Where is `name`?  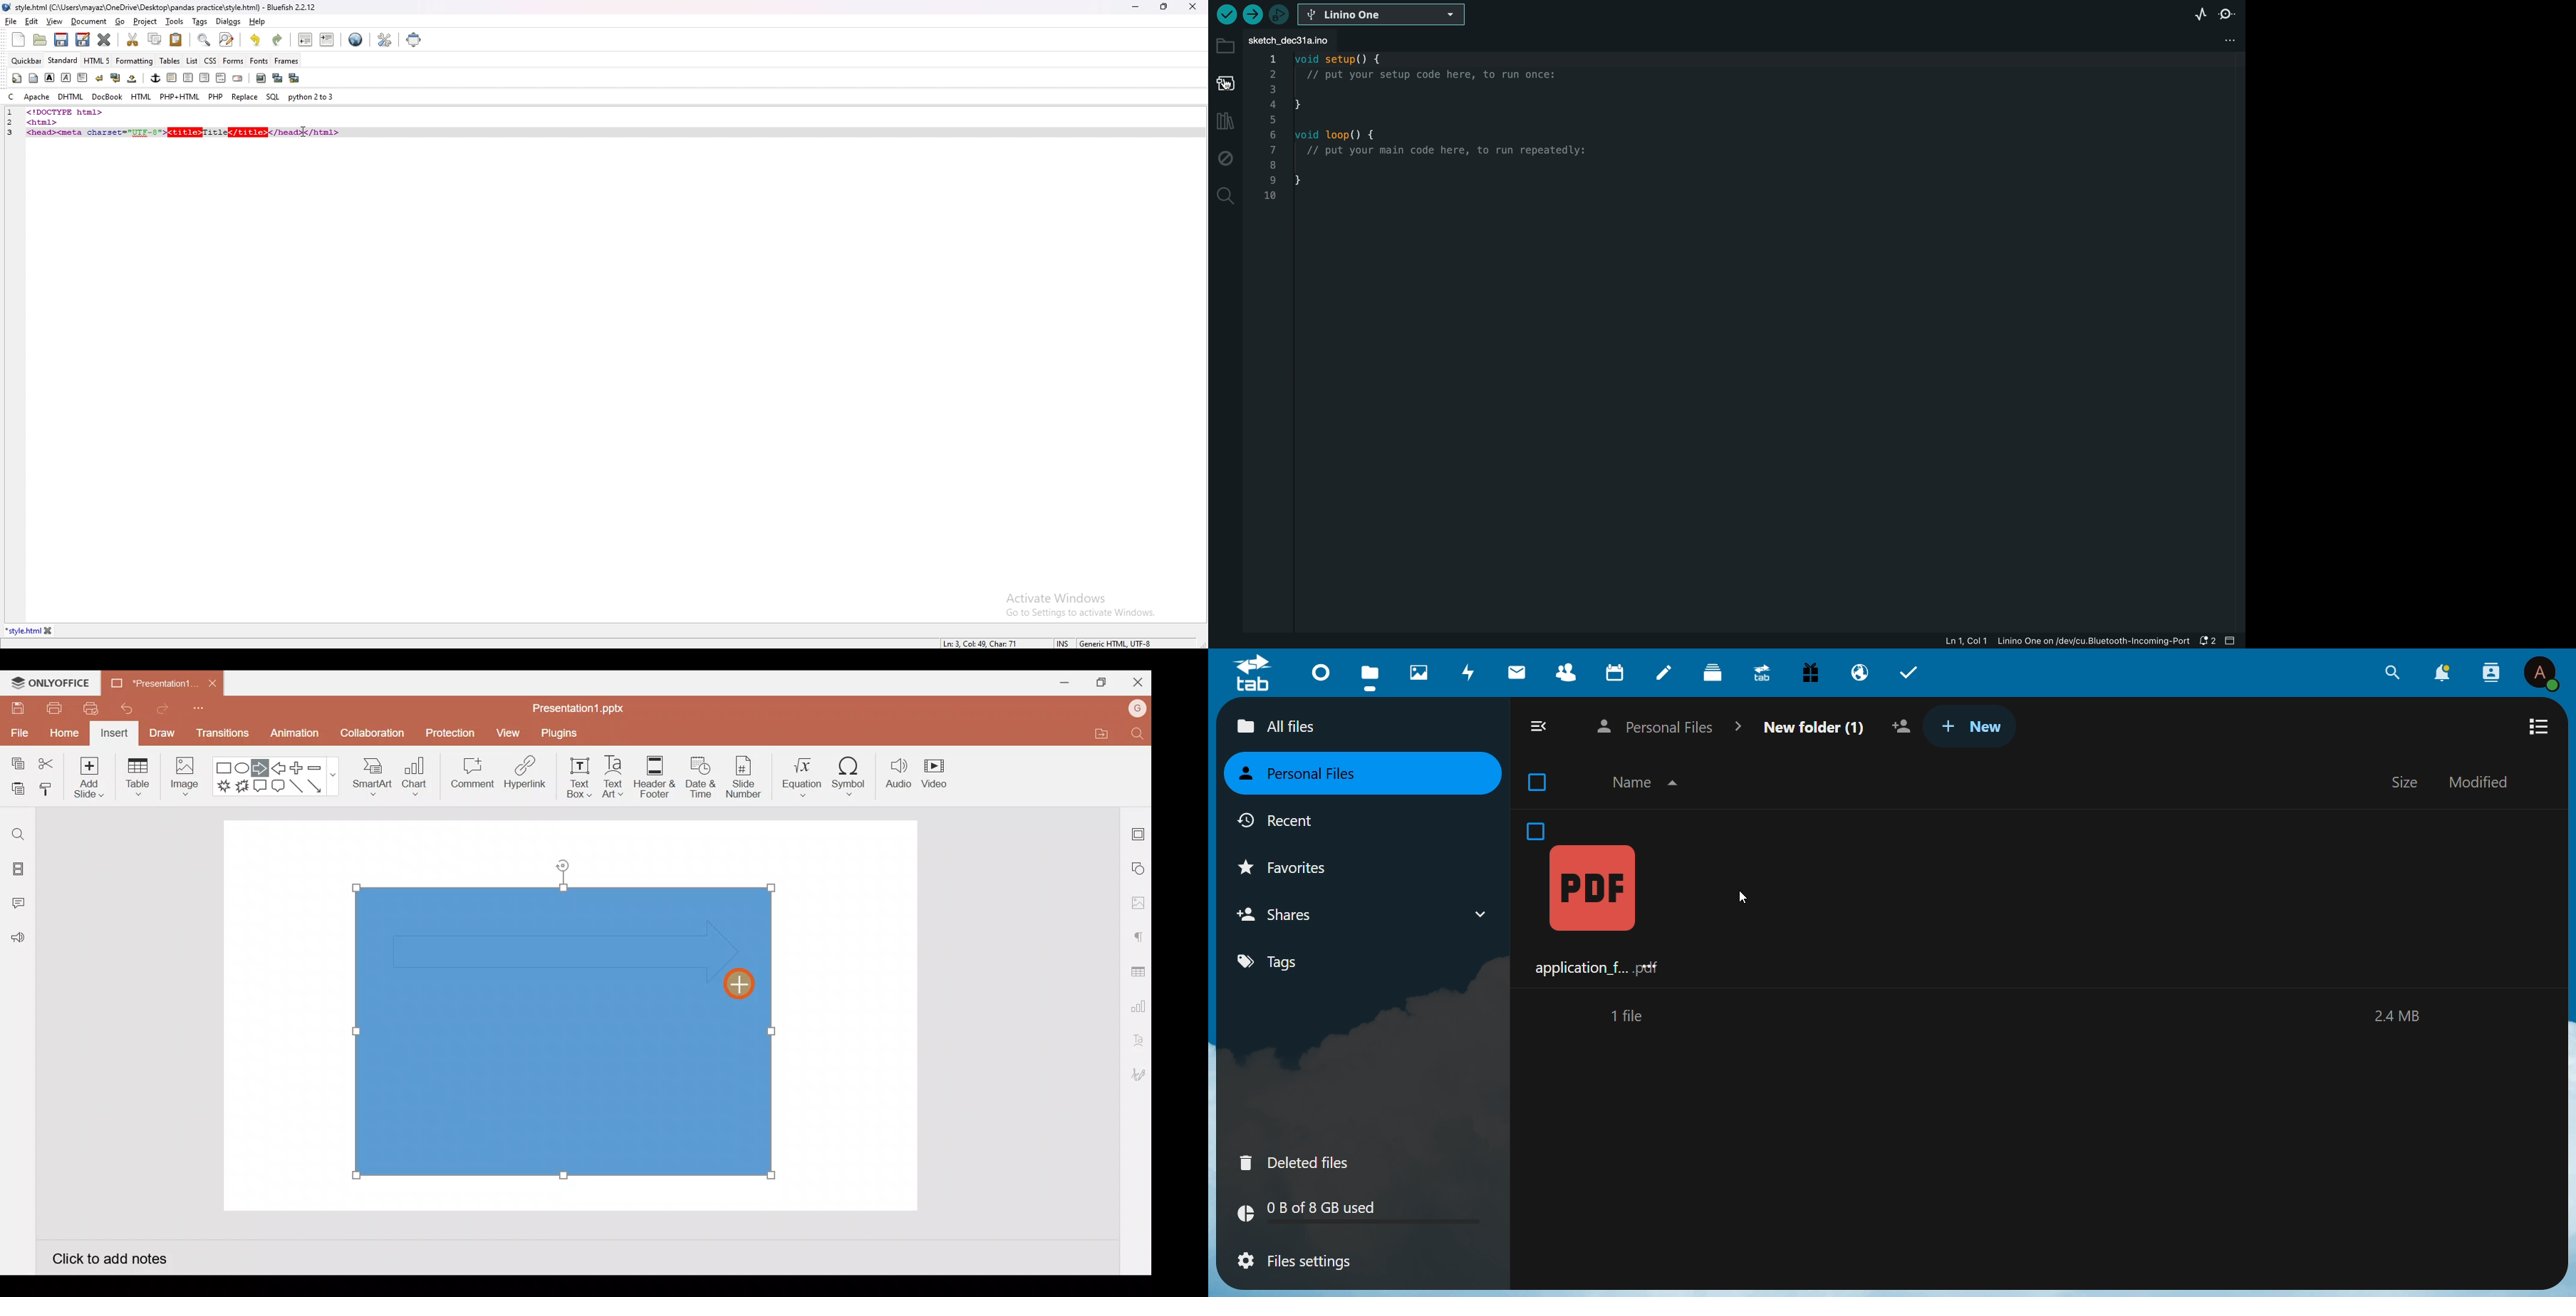 name is located at coordinates (1649, 783).